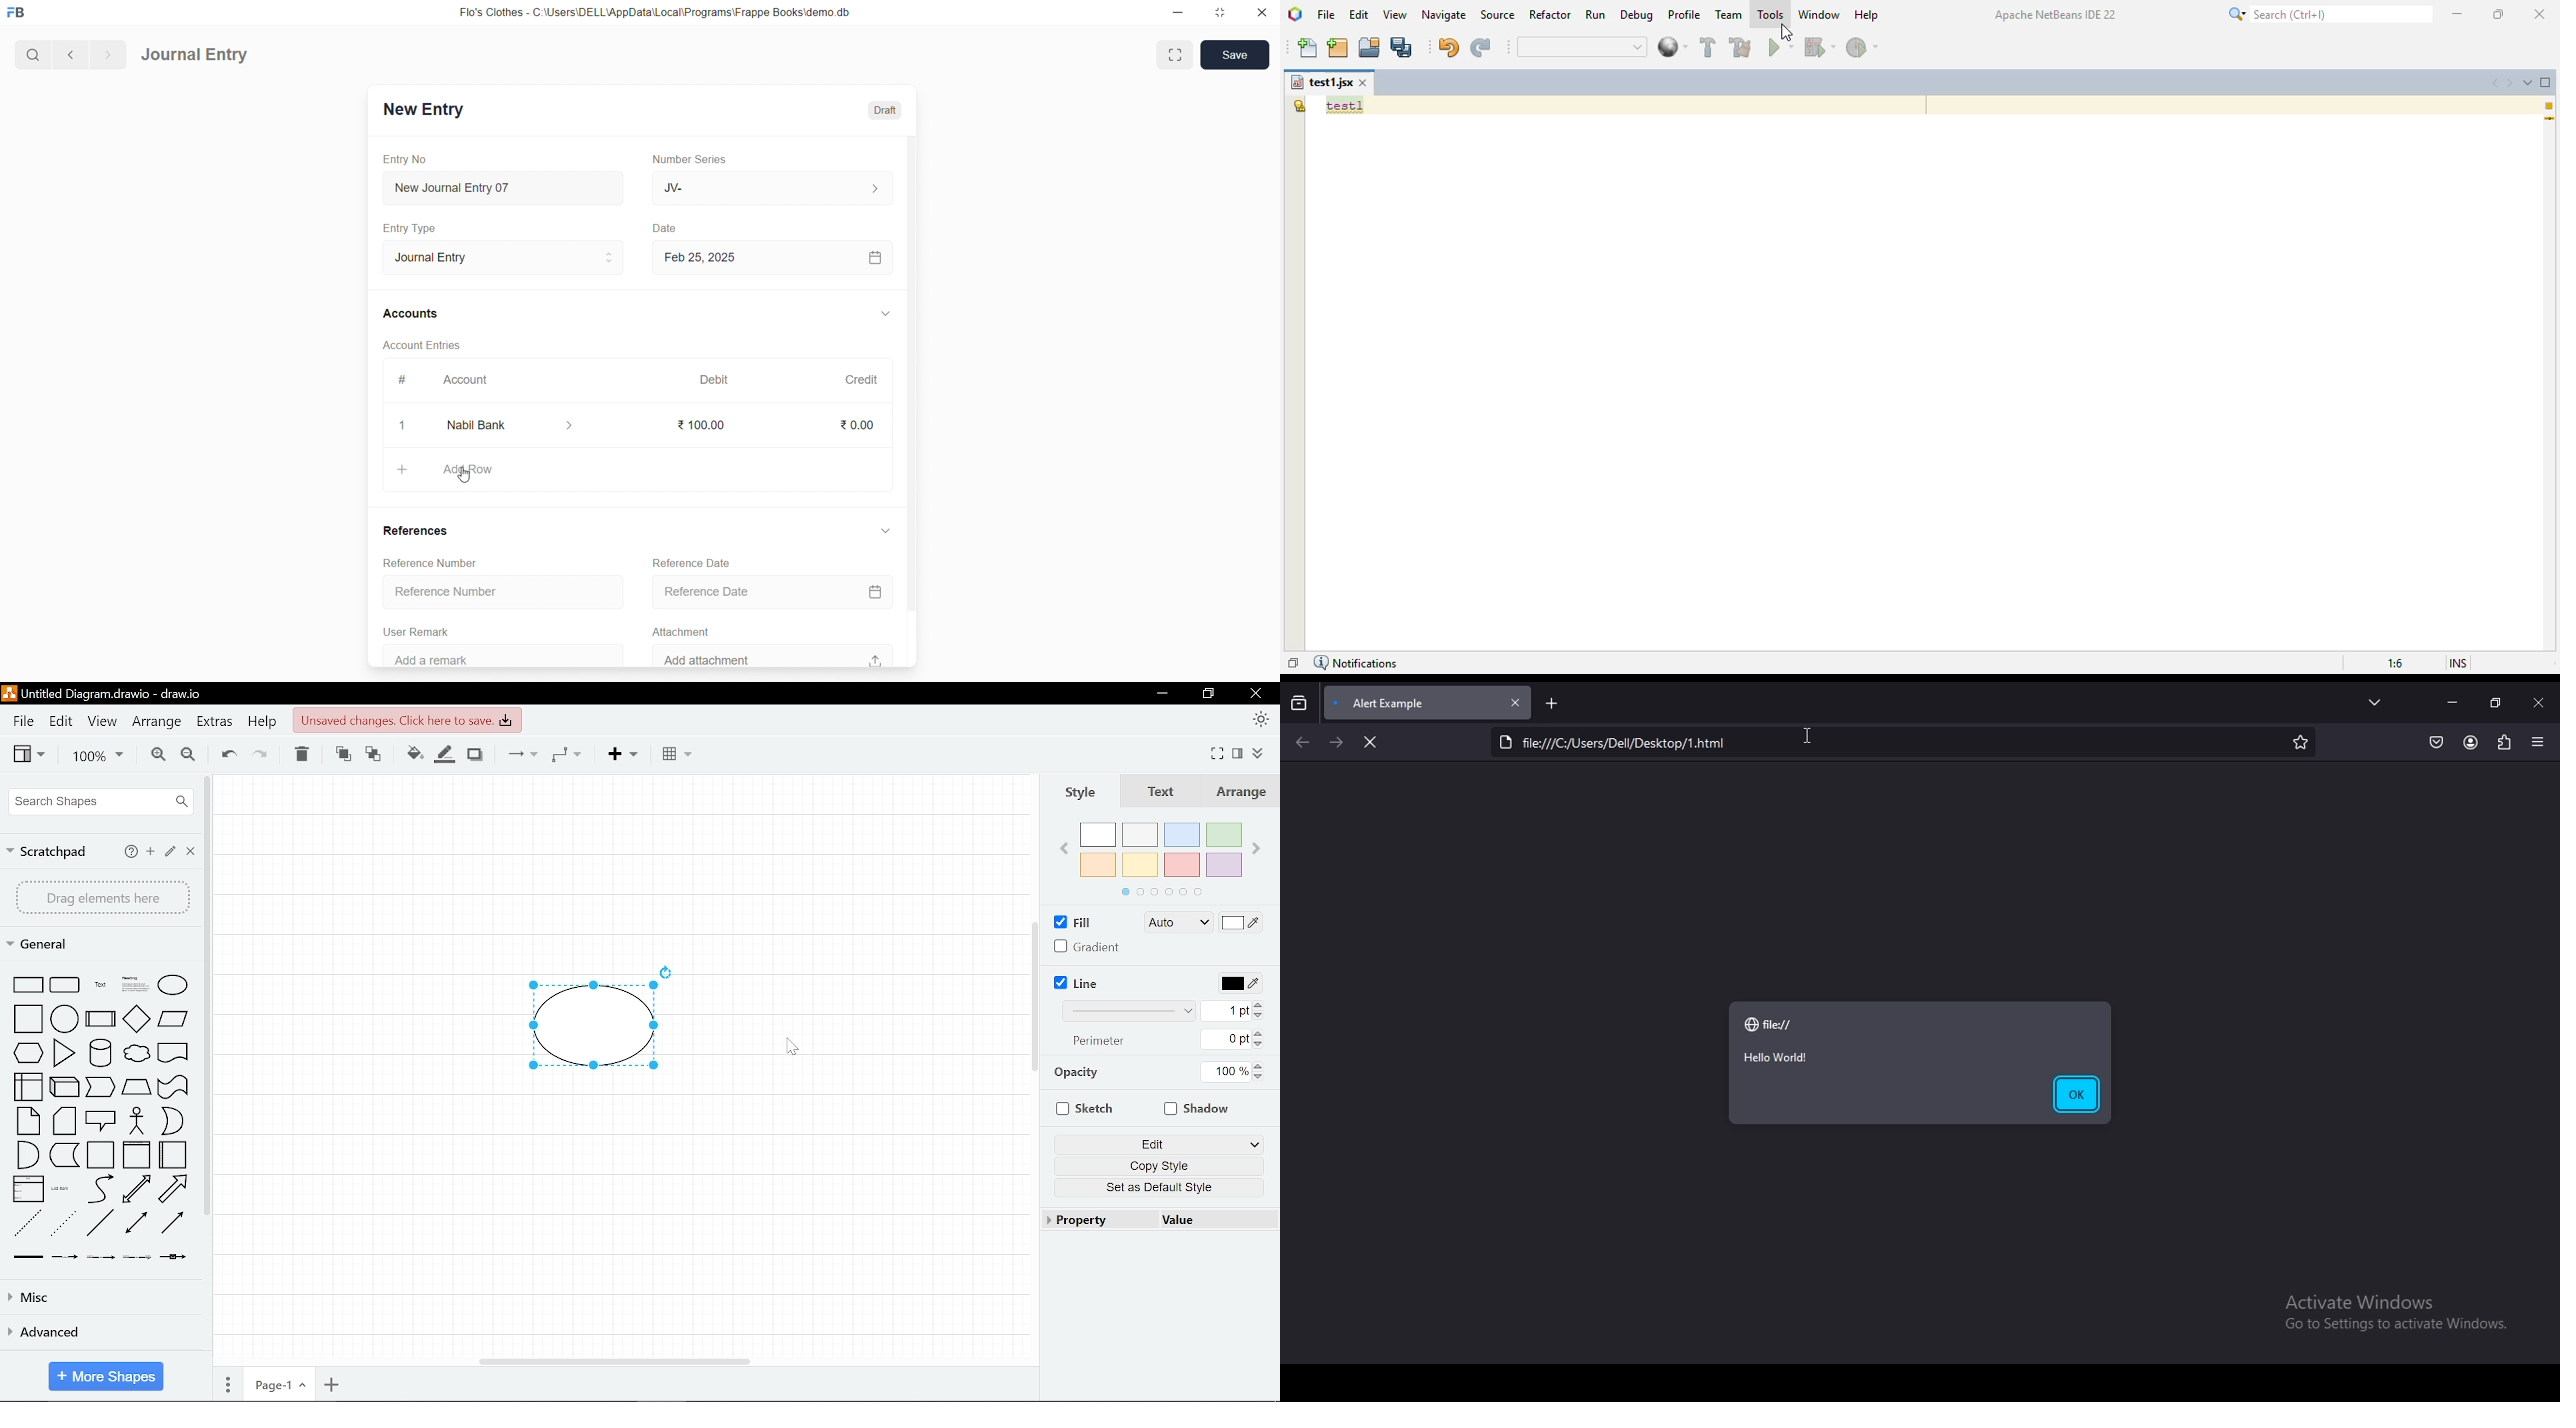 The width and height of the screenshot is (2576, 1428). What do you see at coordinates (403, 426) in the screenshot?
I see `closee` at bounding box center [403, 426].